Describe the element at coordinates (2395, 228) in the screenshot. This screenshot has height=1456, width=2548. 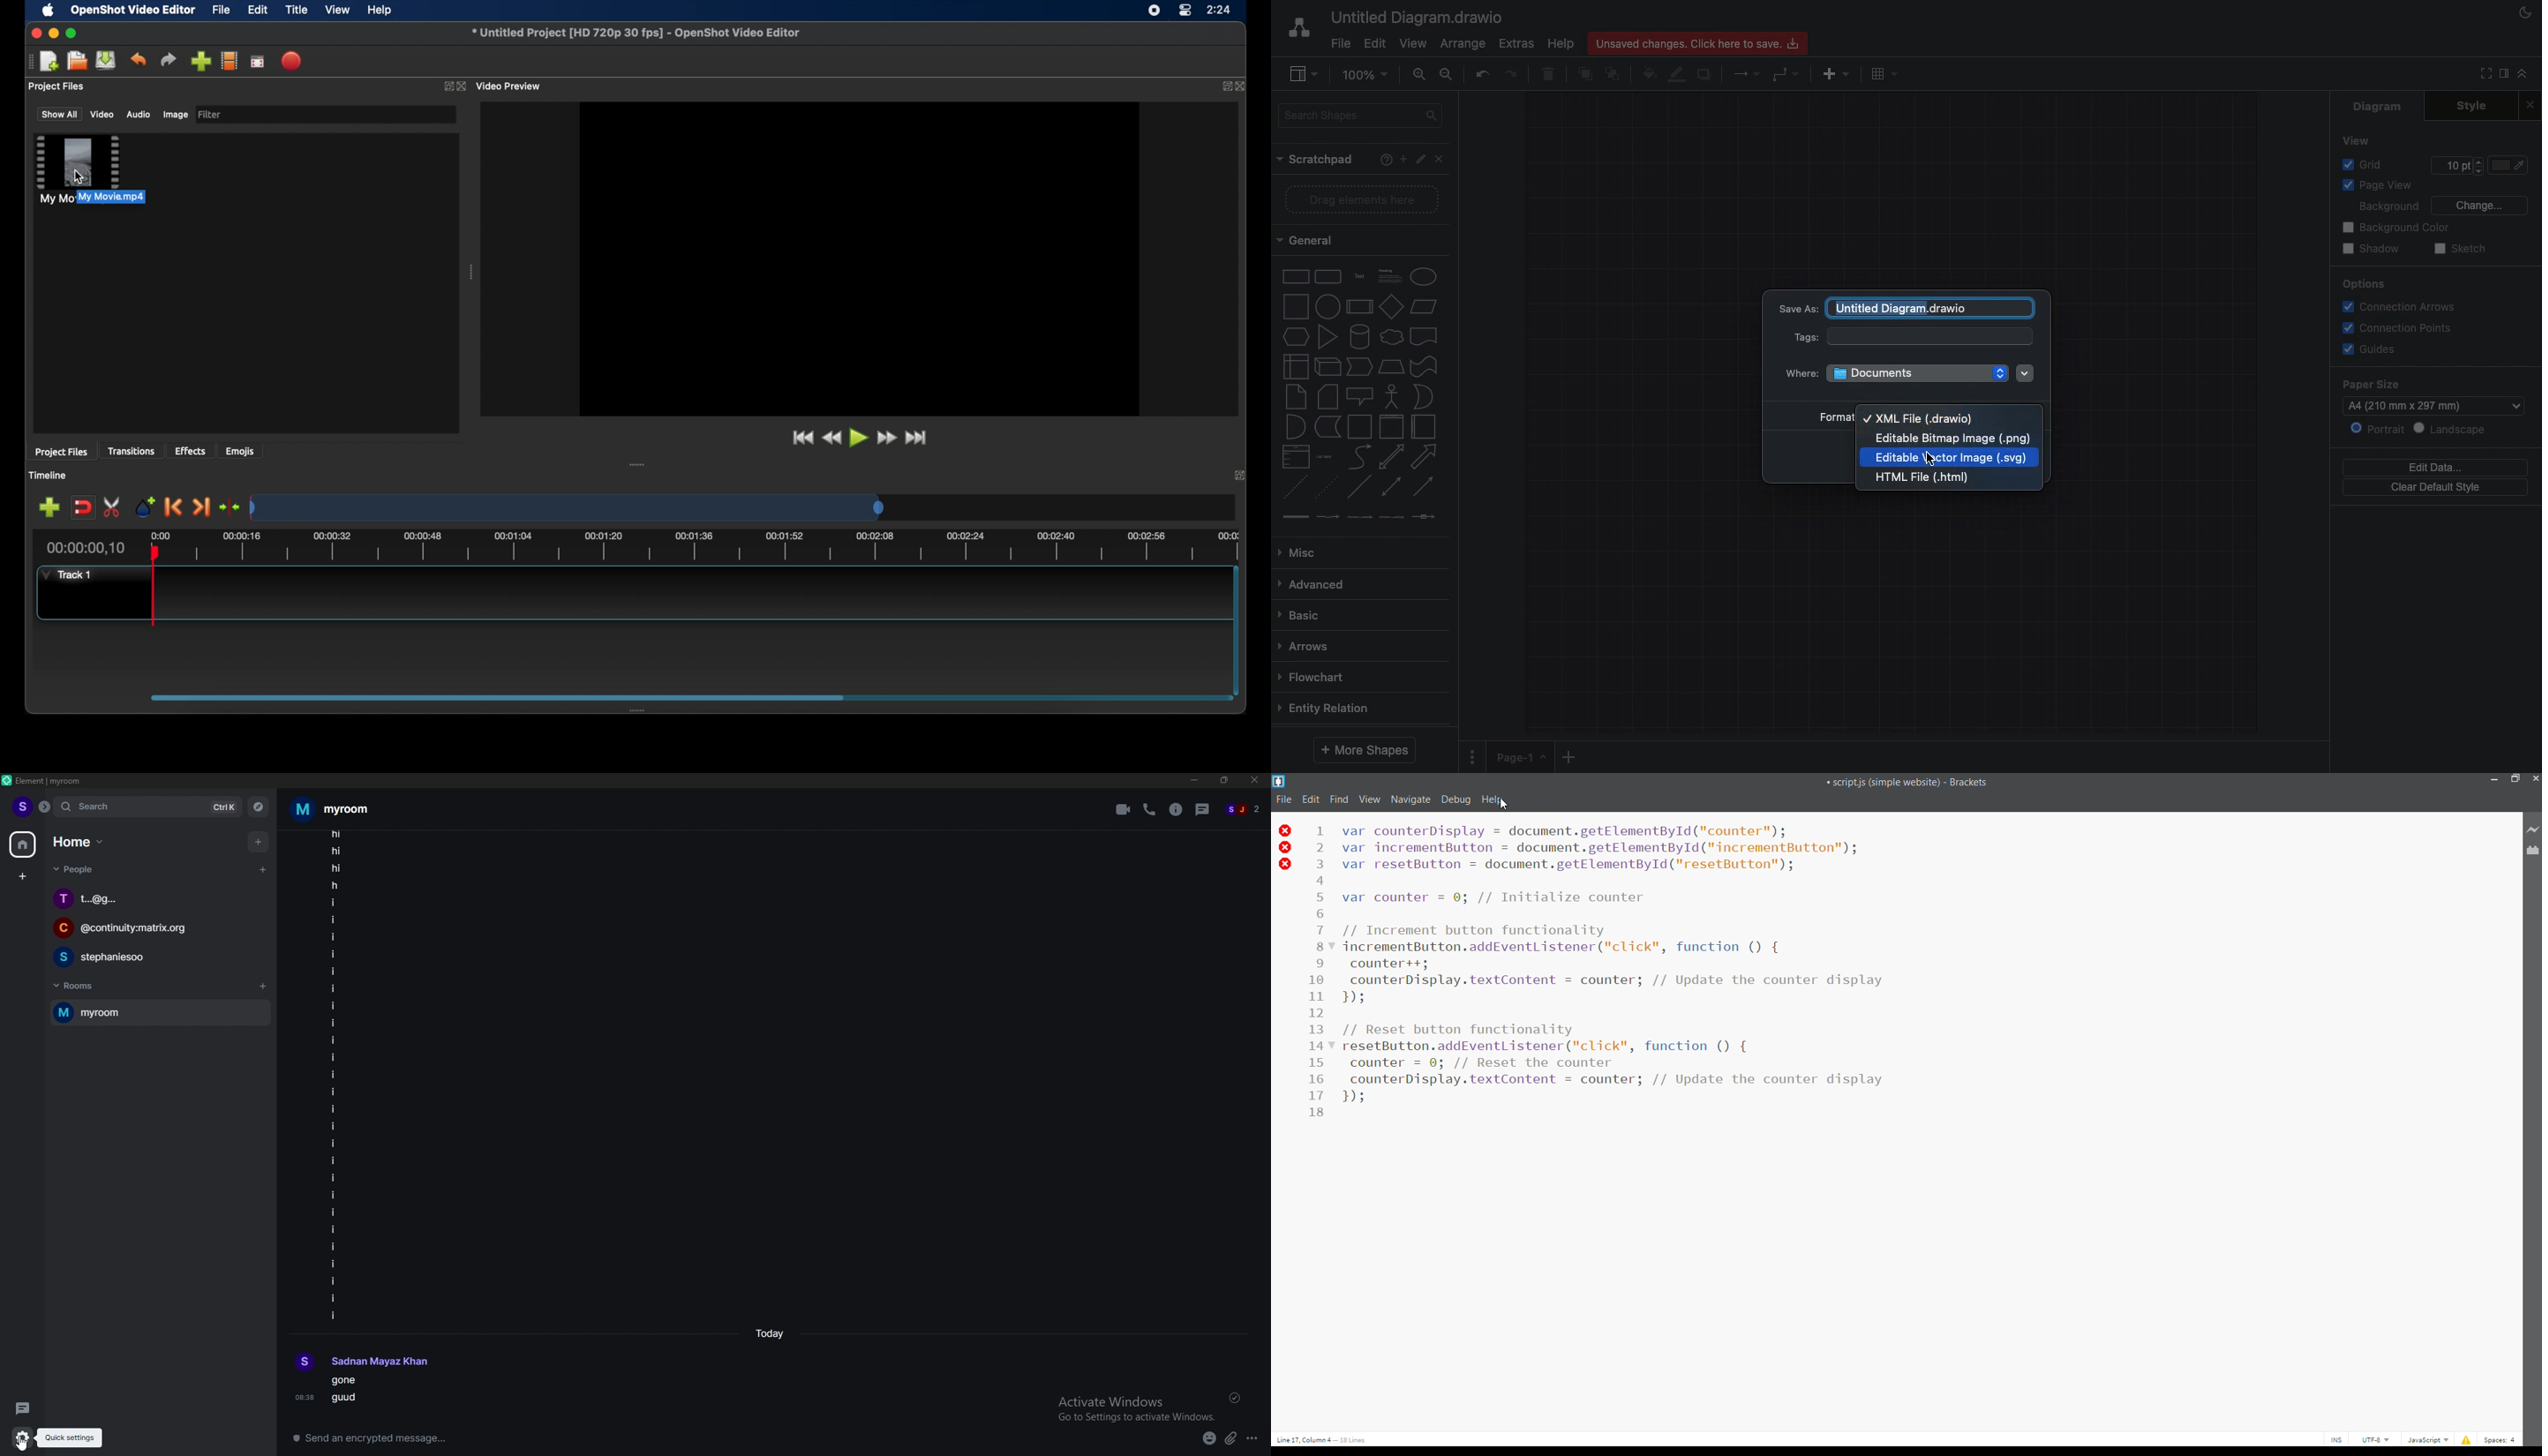
I see `Background color` at that location.